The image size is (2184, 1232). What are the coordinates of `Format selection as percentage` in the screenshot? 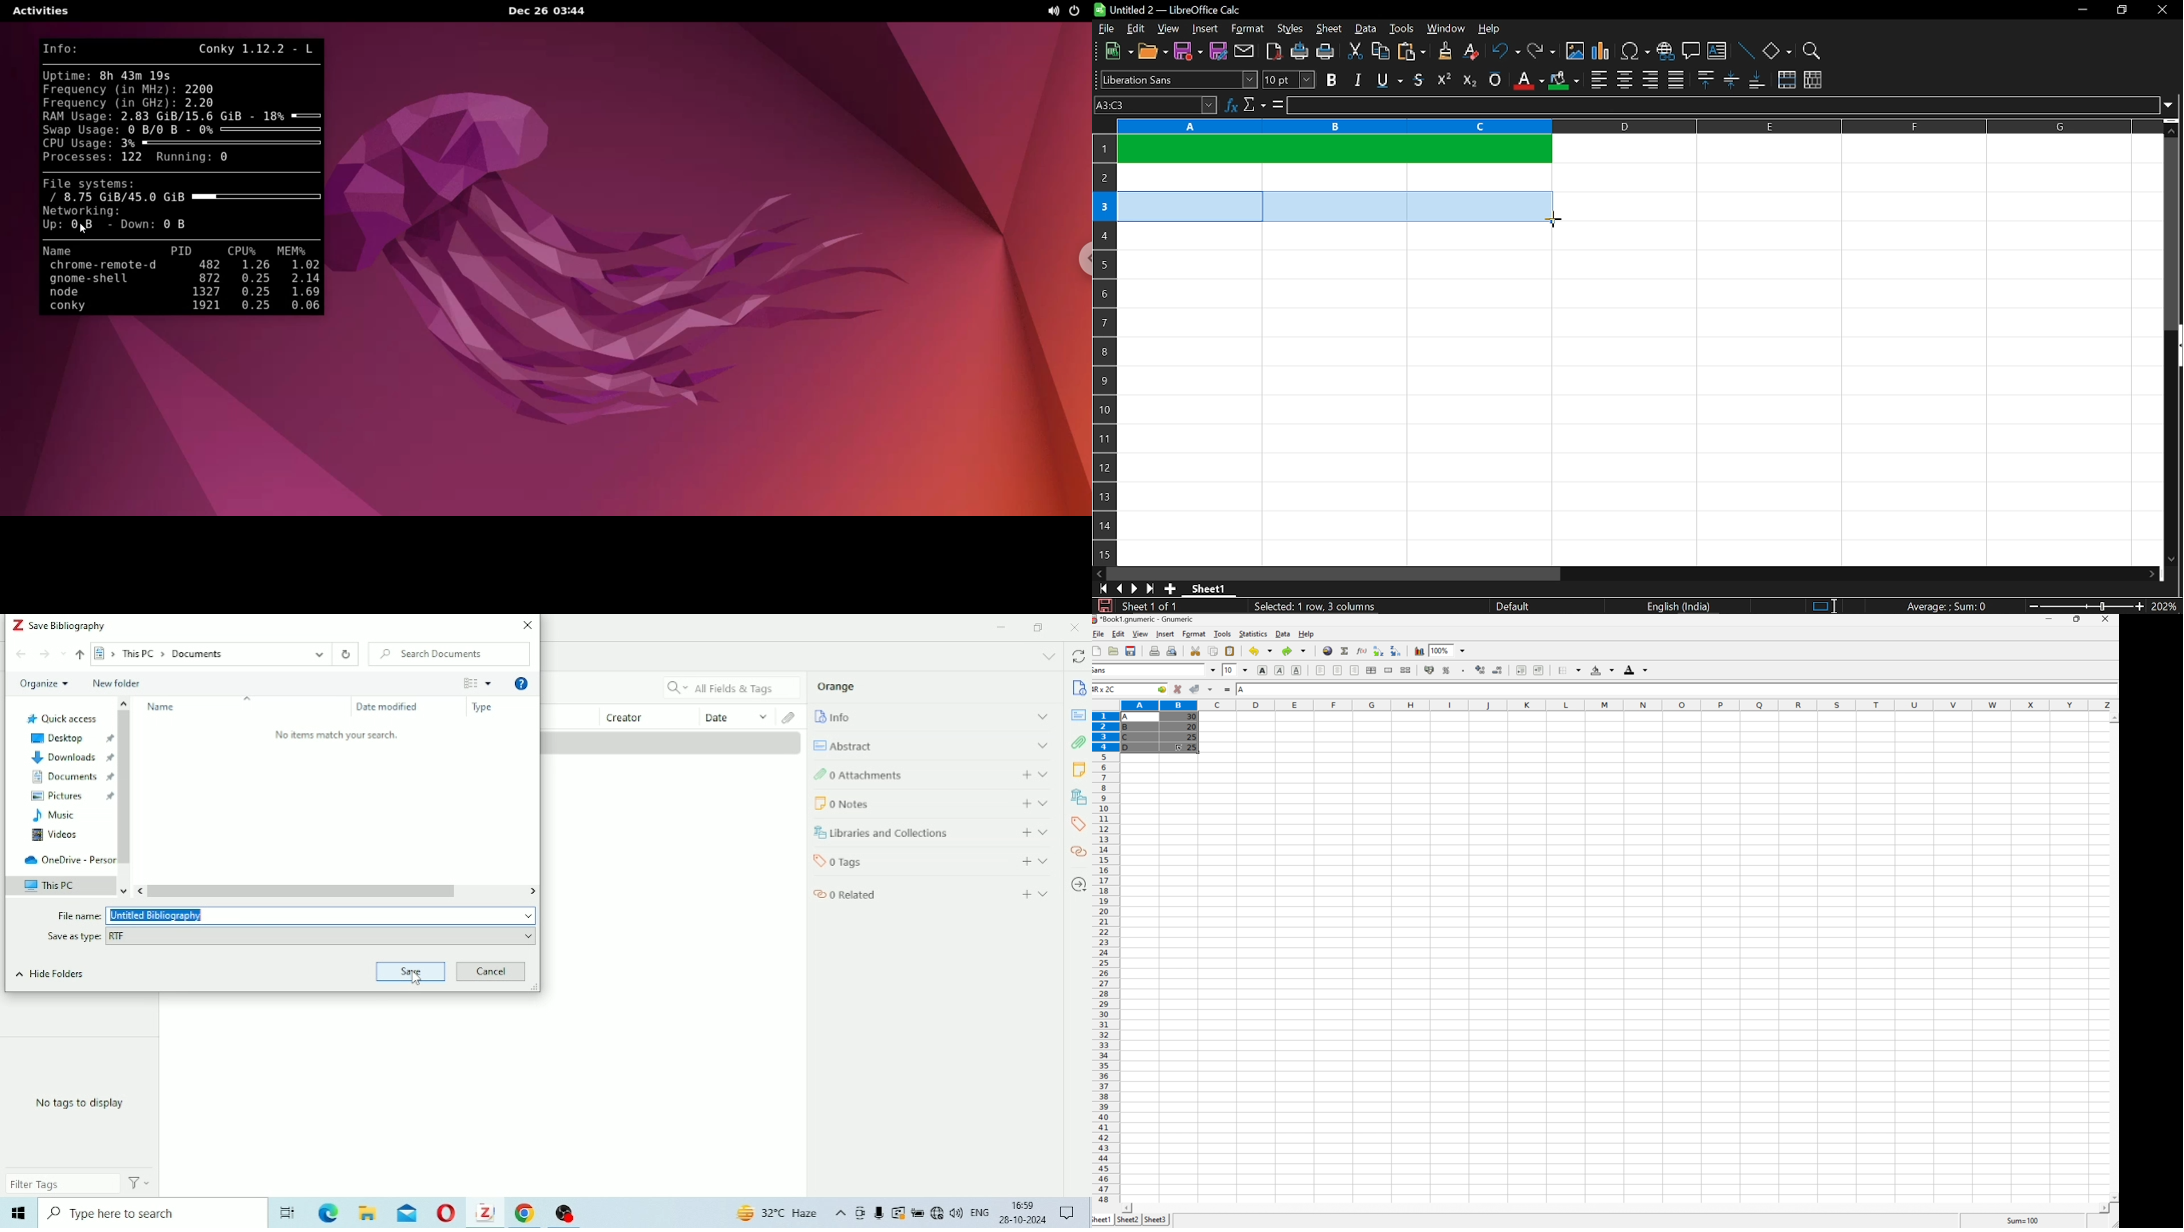 It's located at (1447, 672).